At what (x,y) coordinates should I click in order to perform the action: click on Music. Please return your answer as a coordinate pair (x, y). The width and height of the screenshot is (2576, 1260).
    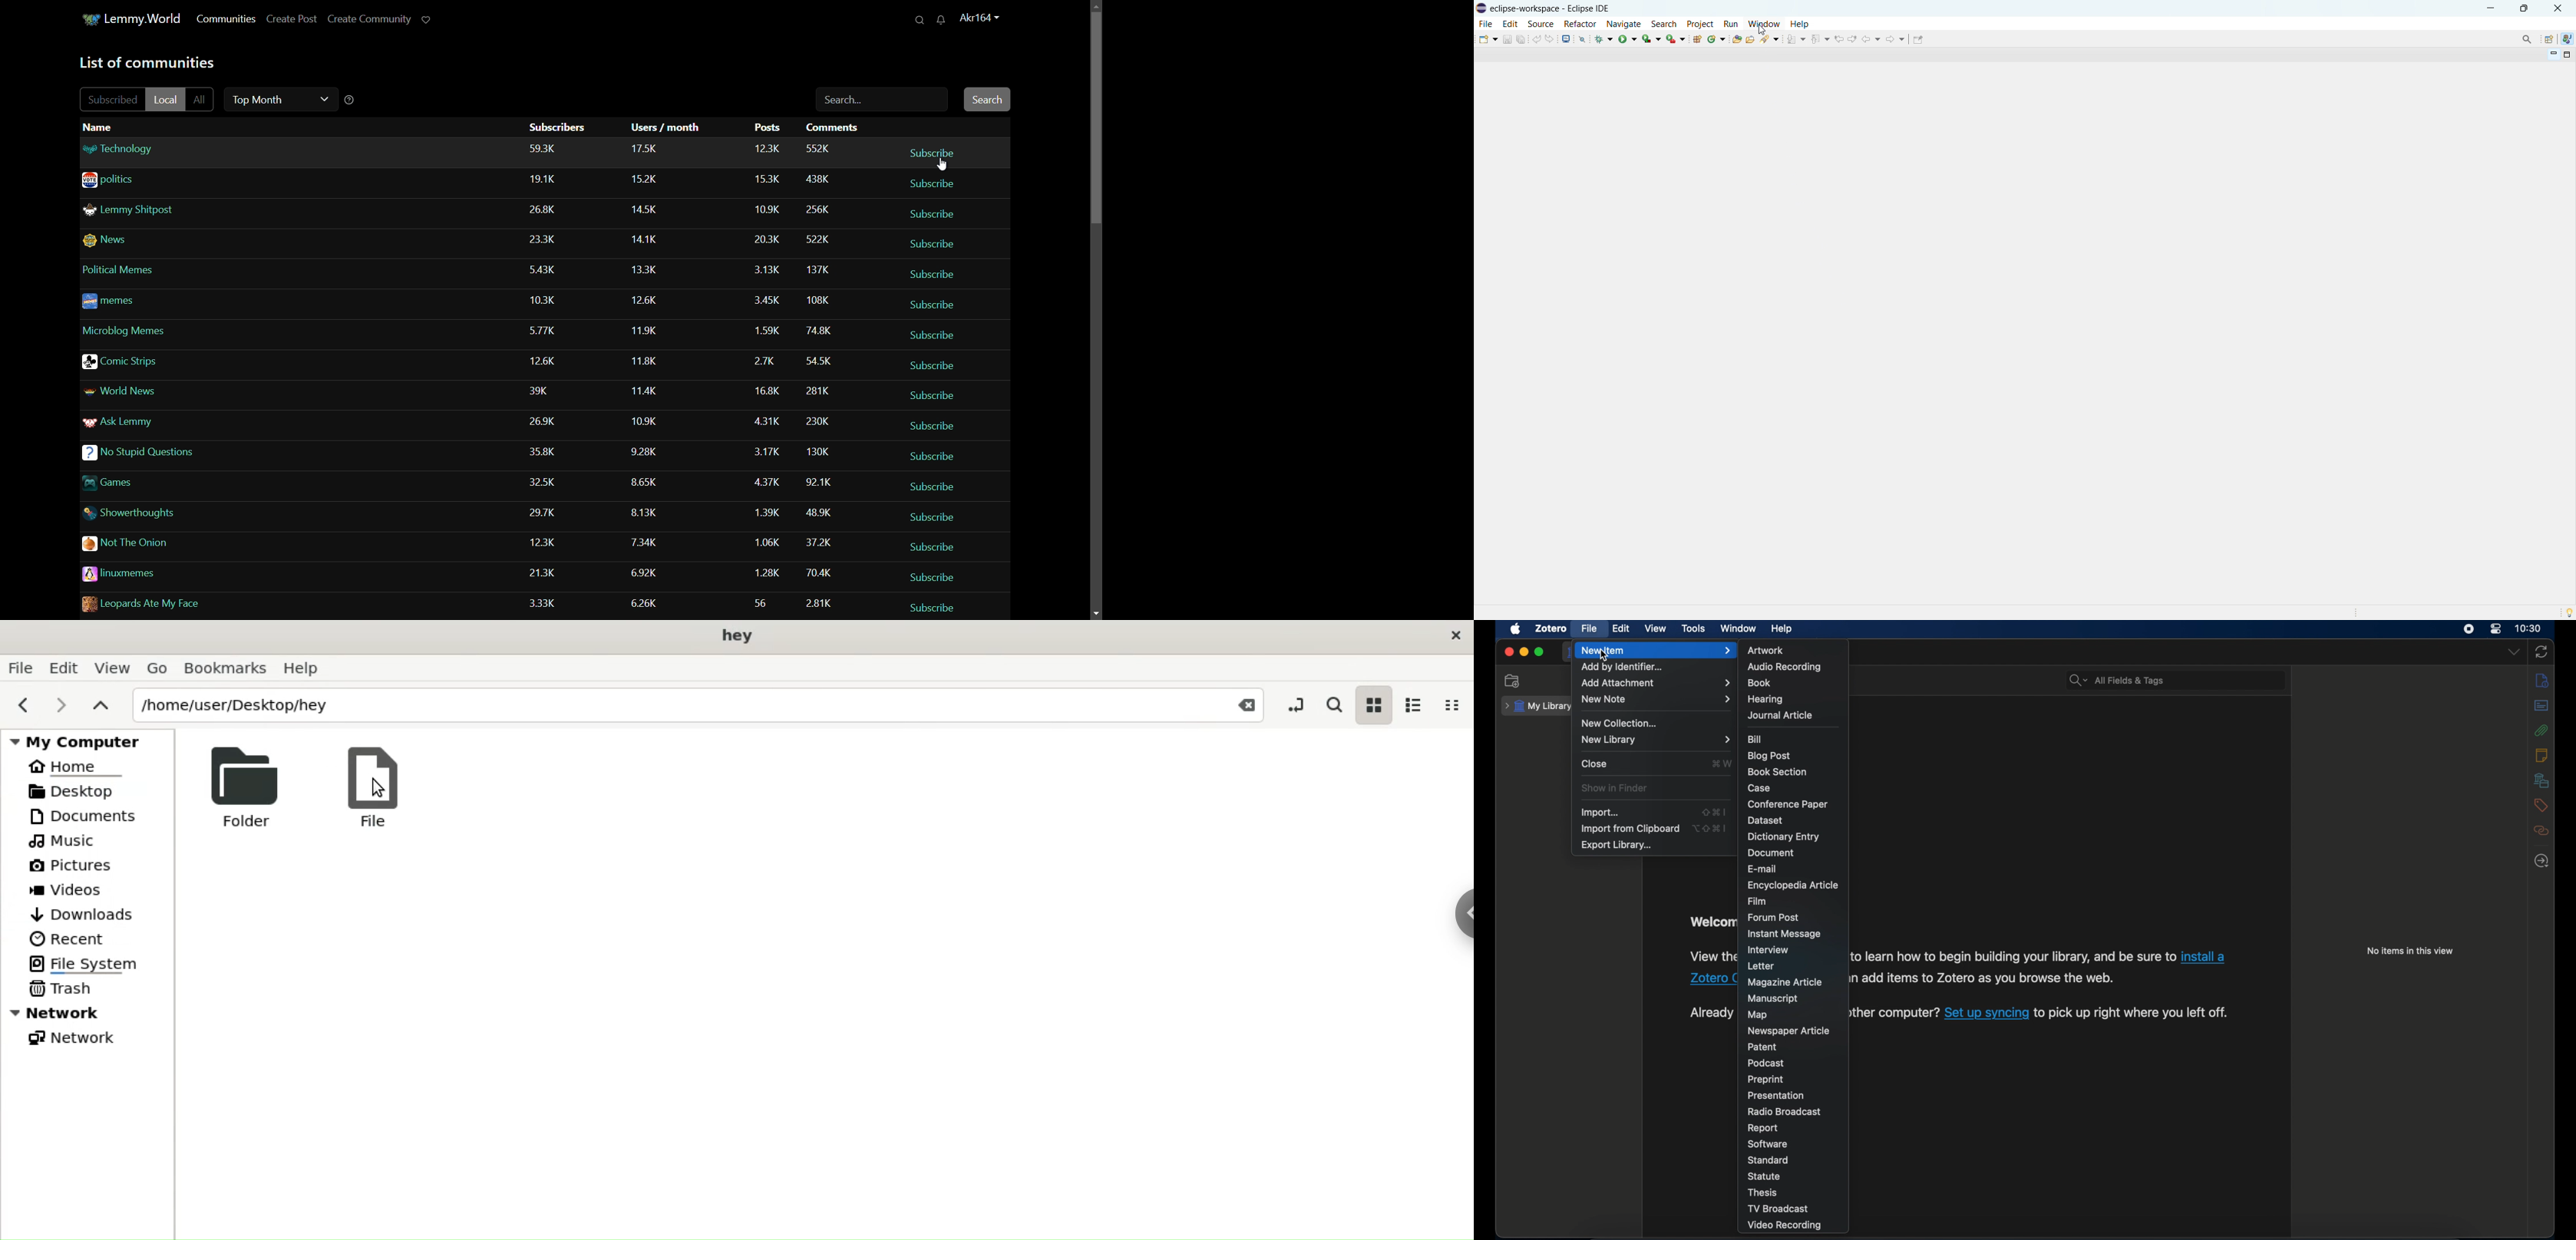
    Looking at the image, I should click on (63, 841).